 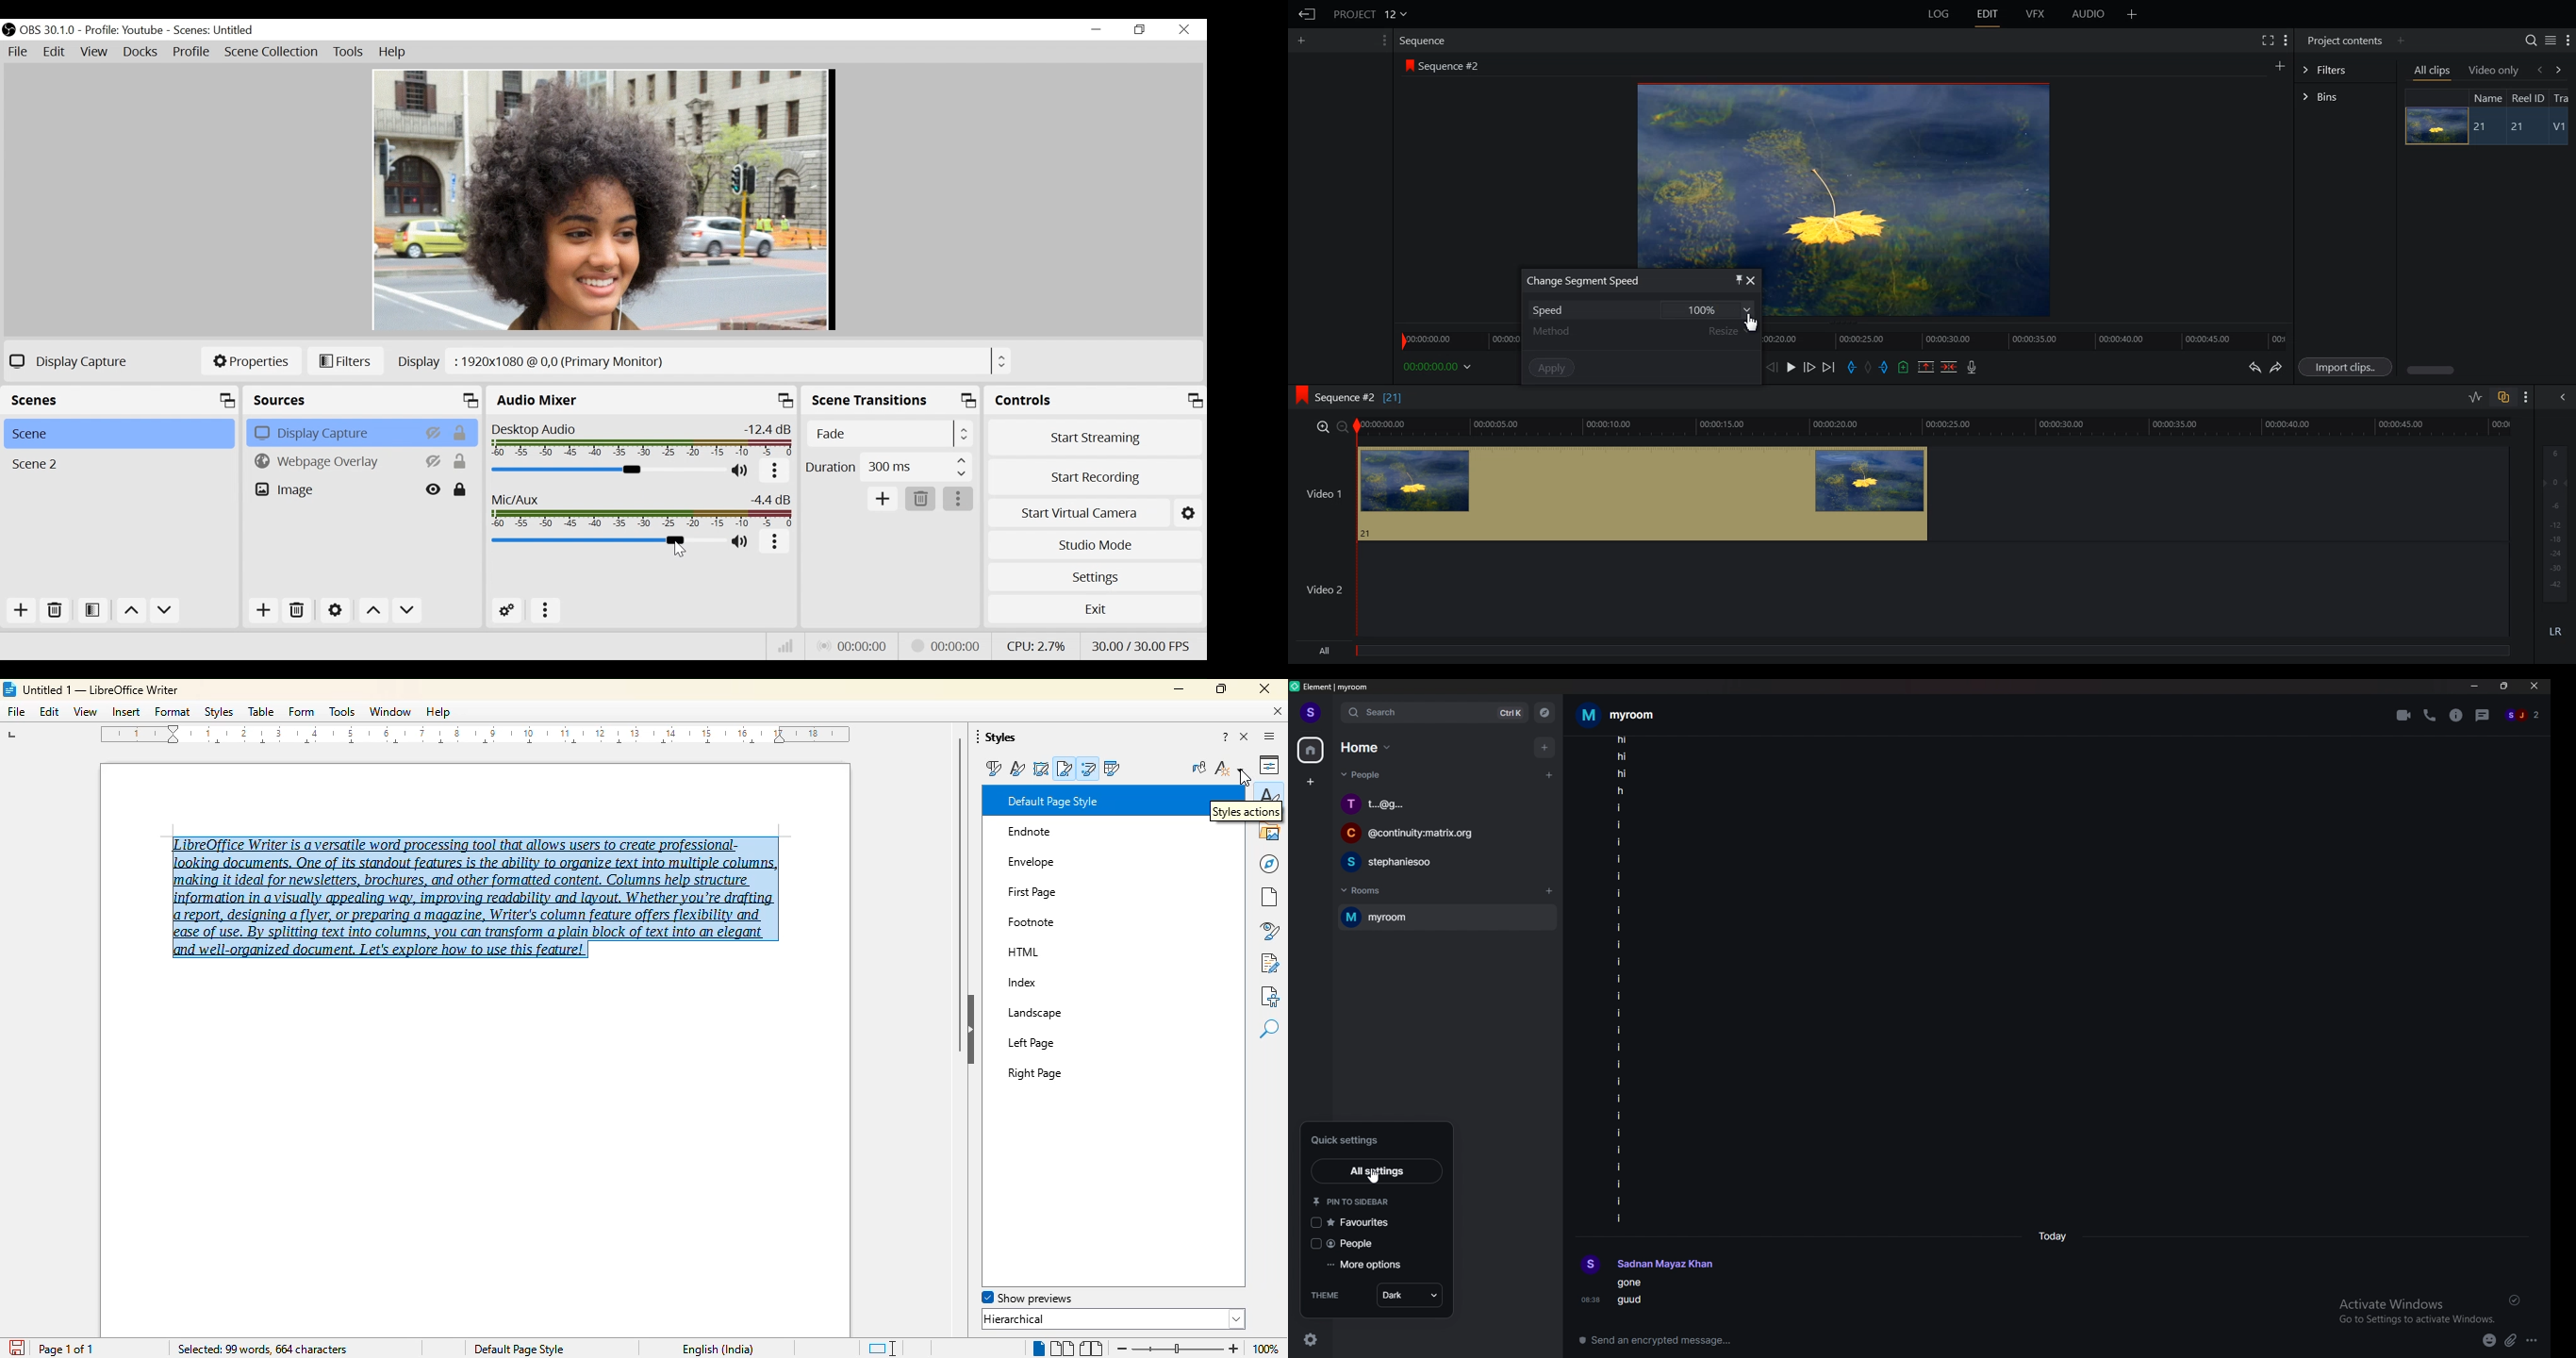 I want to click on chat, so click(x=1439, y=862).